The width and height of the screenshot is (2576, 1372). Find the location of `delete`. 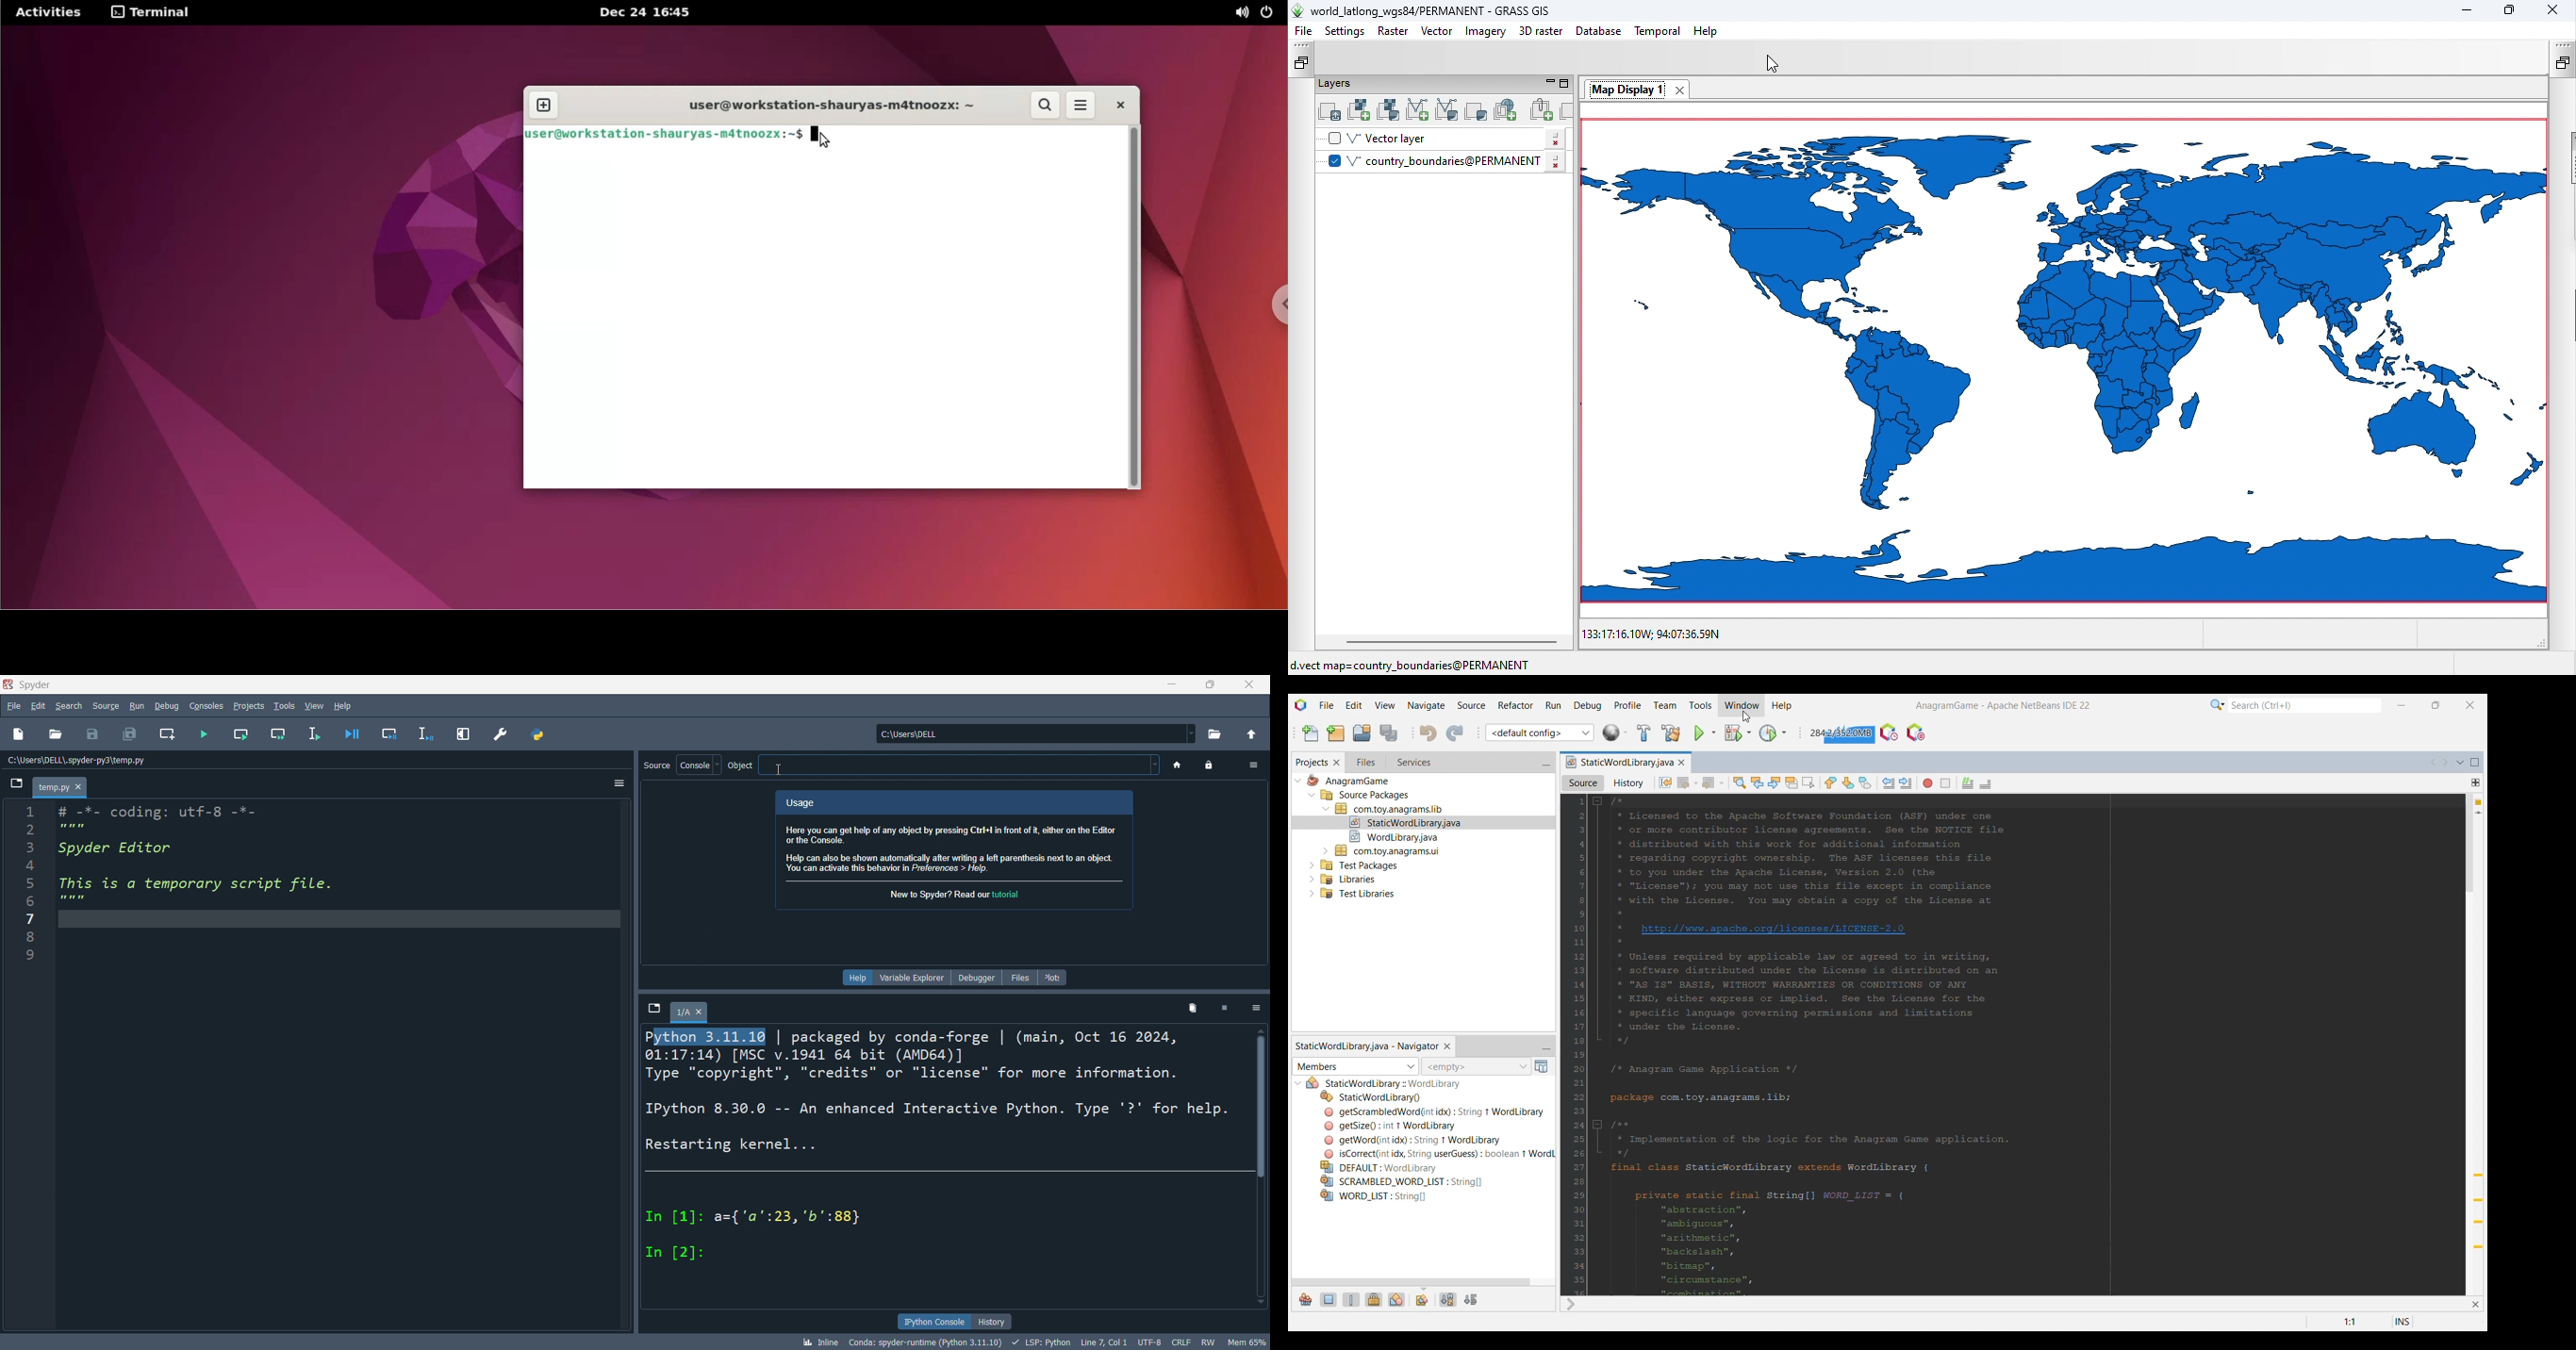

delete is located at coordinates (1183, 1008).